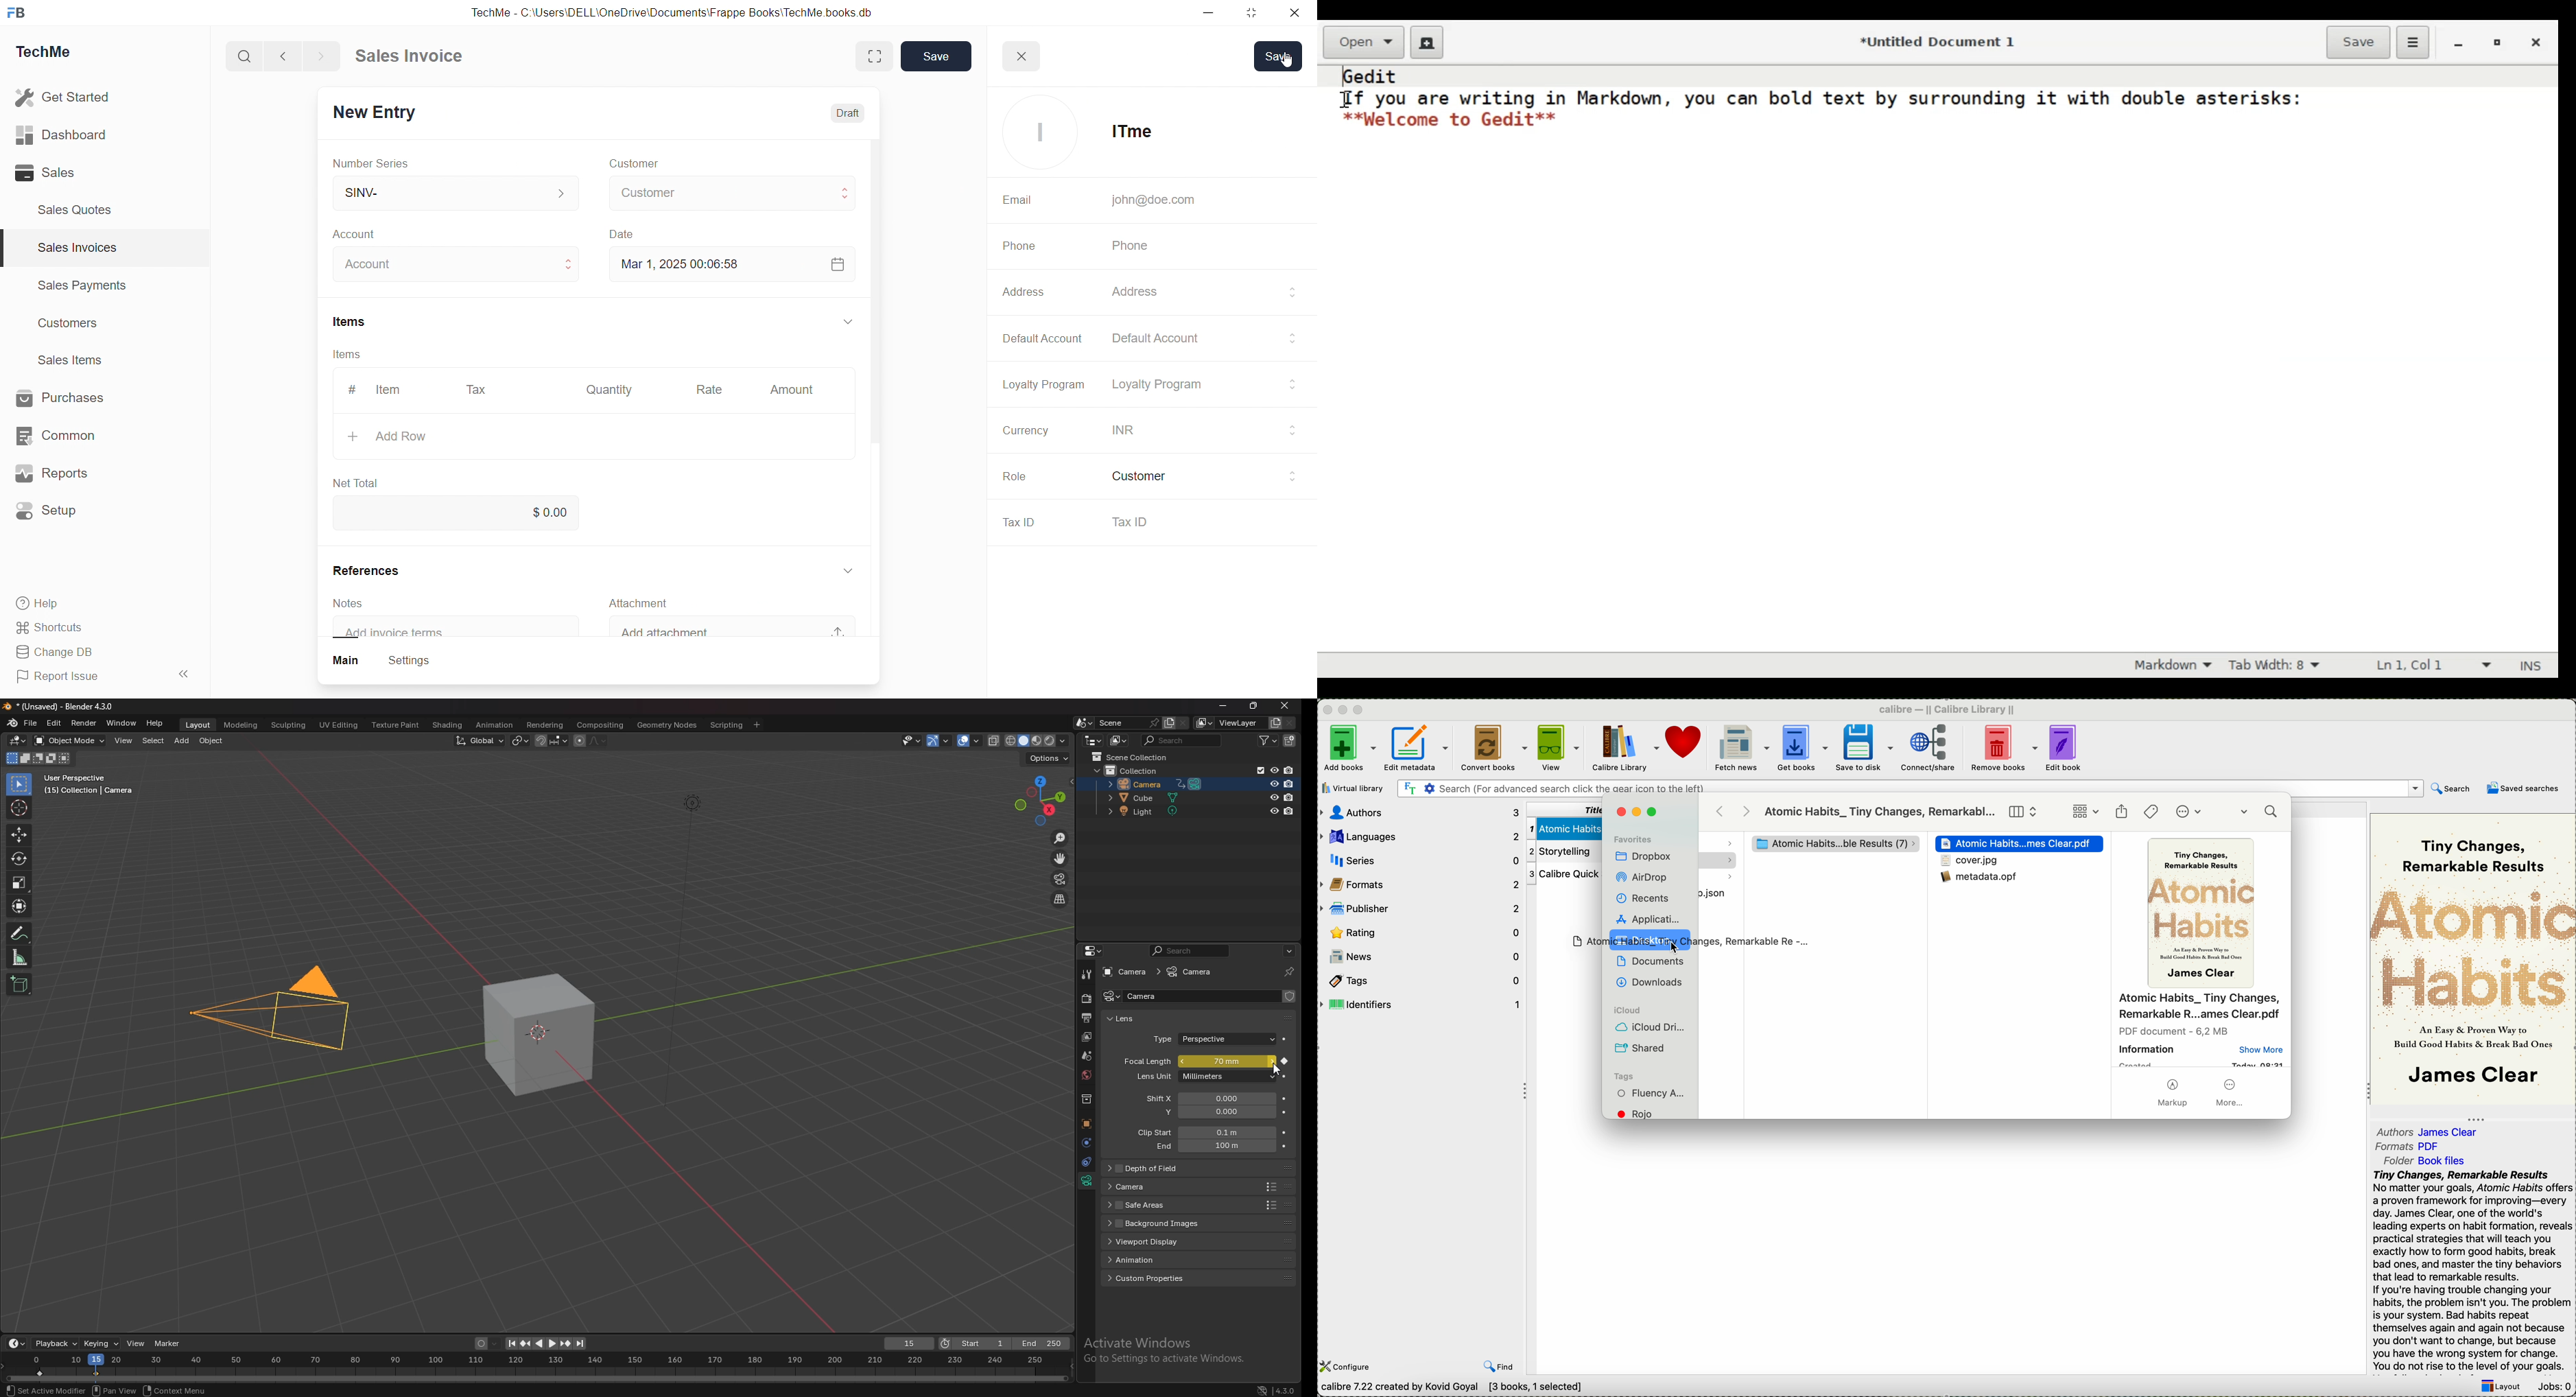 The width and height of the screenshot is (2576, 1400). What do you see at coordinates (1037, 132) in the screenshot?
I see `Visuals logo` at bounding box center [1037, 132].